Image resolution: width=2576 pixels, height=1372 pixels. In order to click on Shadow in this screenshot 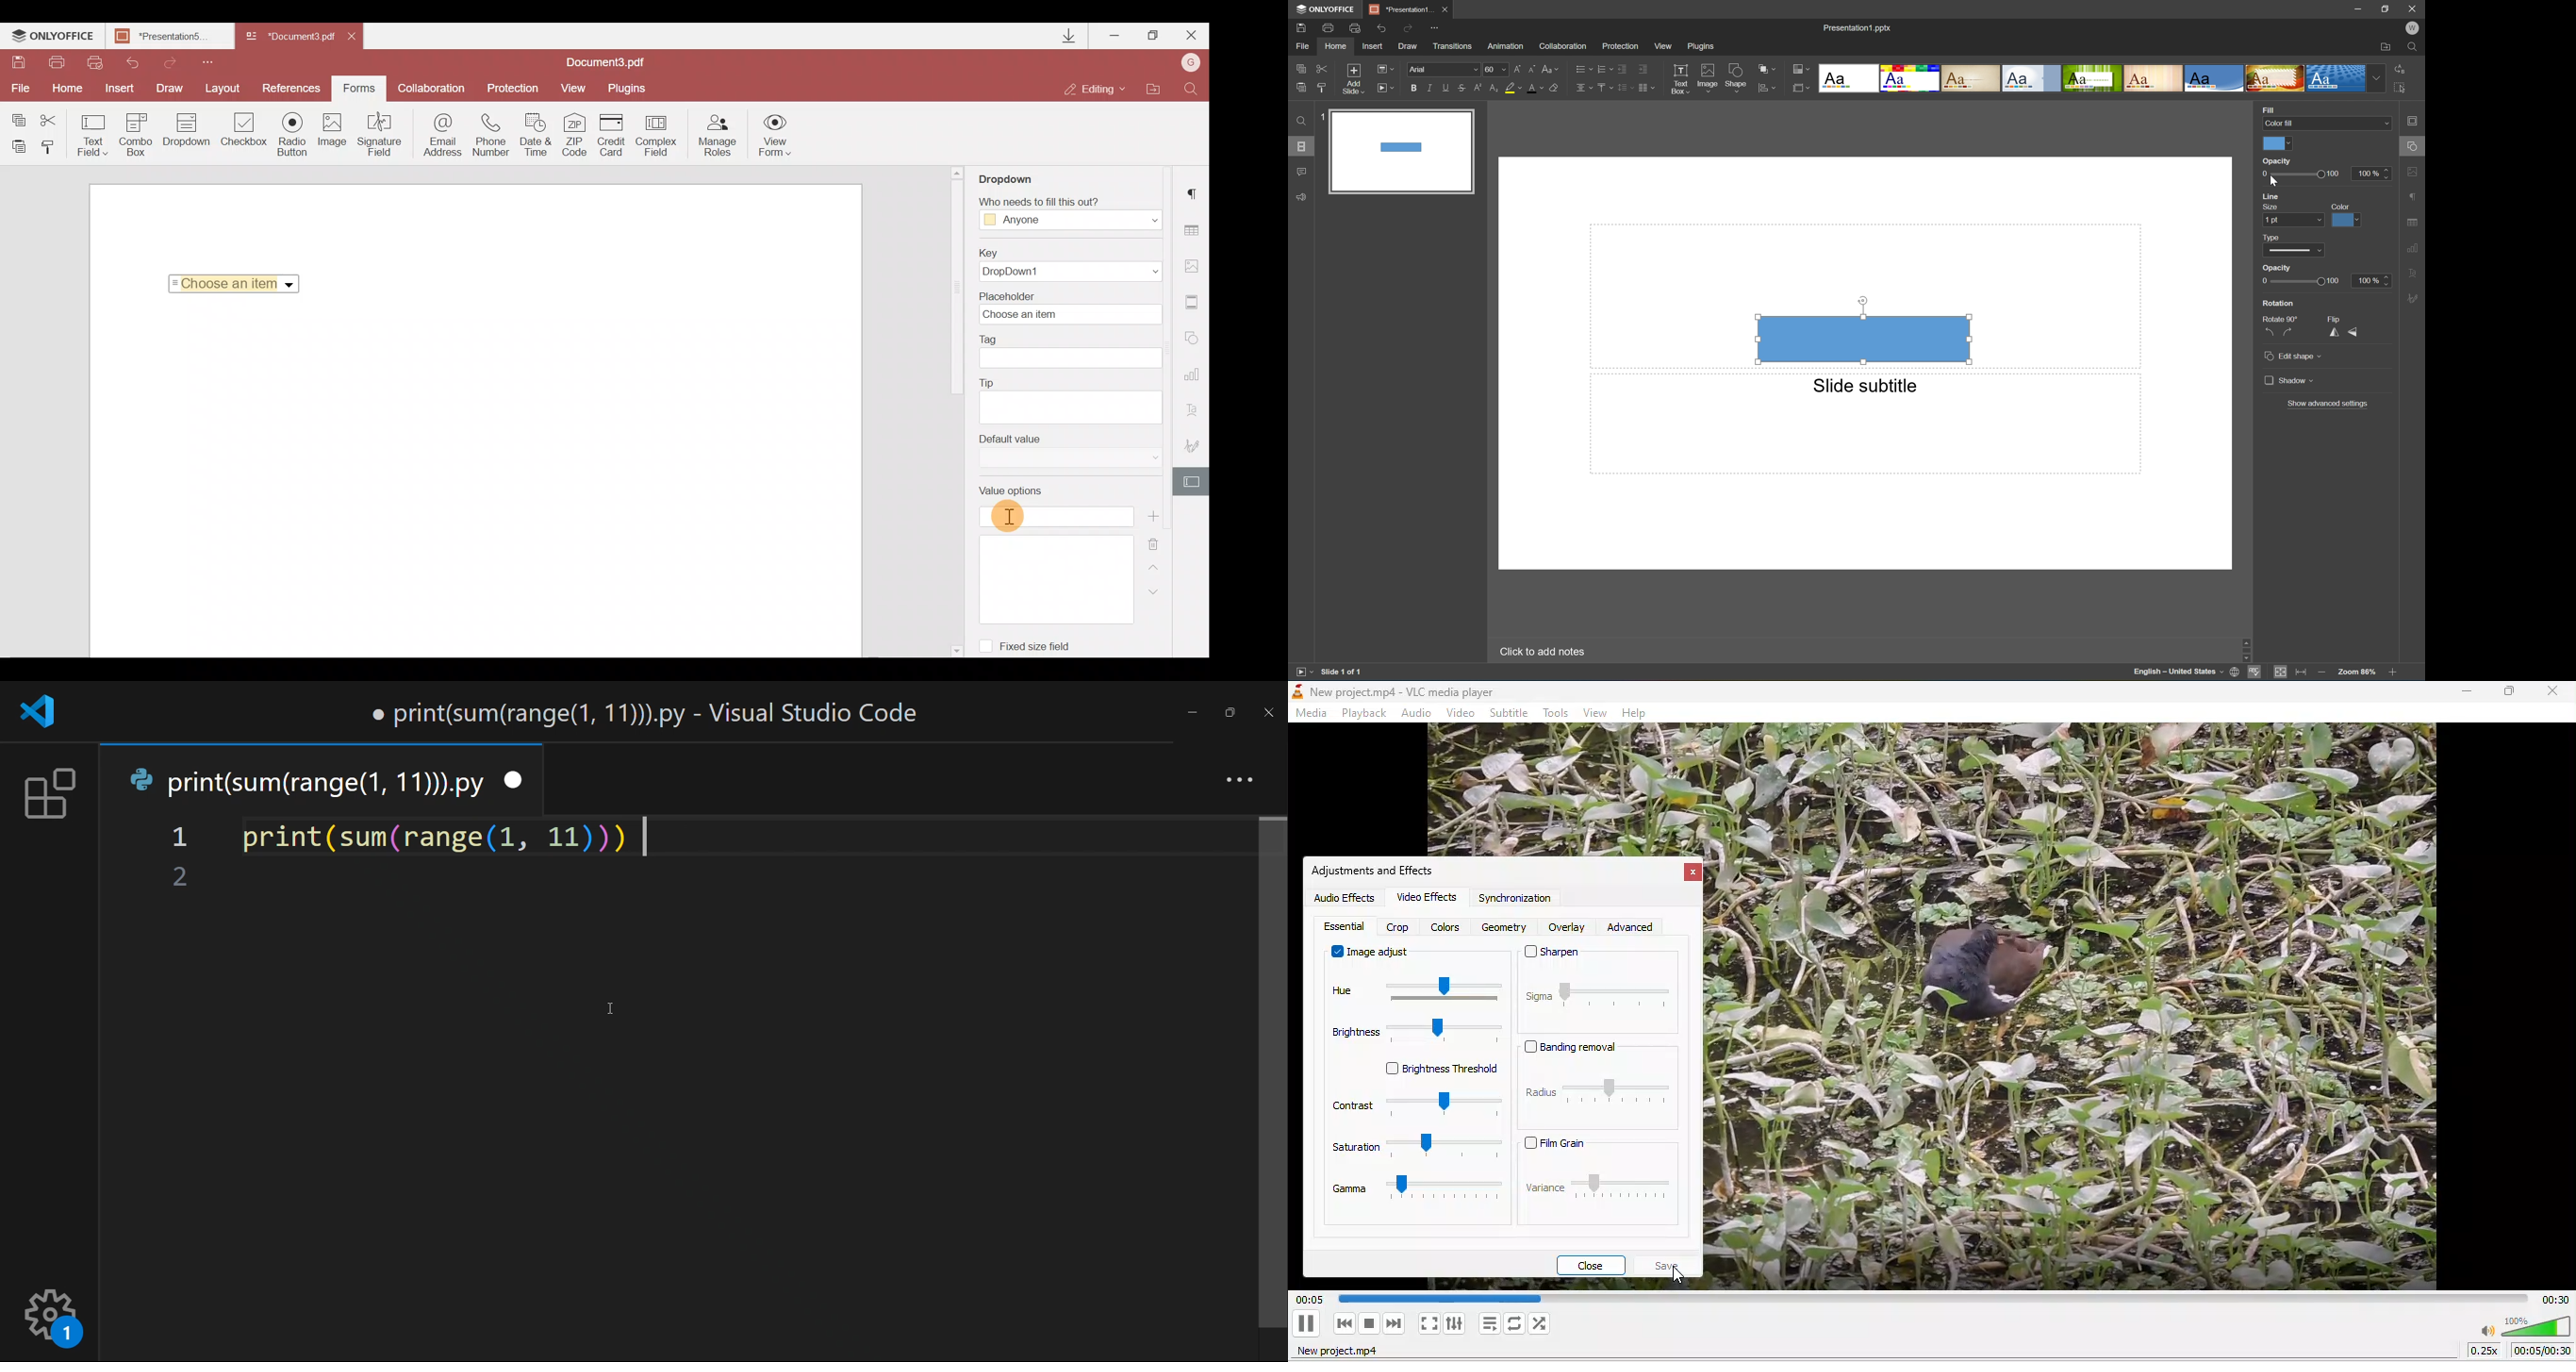, I will do `click(2289, 380)`.